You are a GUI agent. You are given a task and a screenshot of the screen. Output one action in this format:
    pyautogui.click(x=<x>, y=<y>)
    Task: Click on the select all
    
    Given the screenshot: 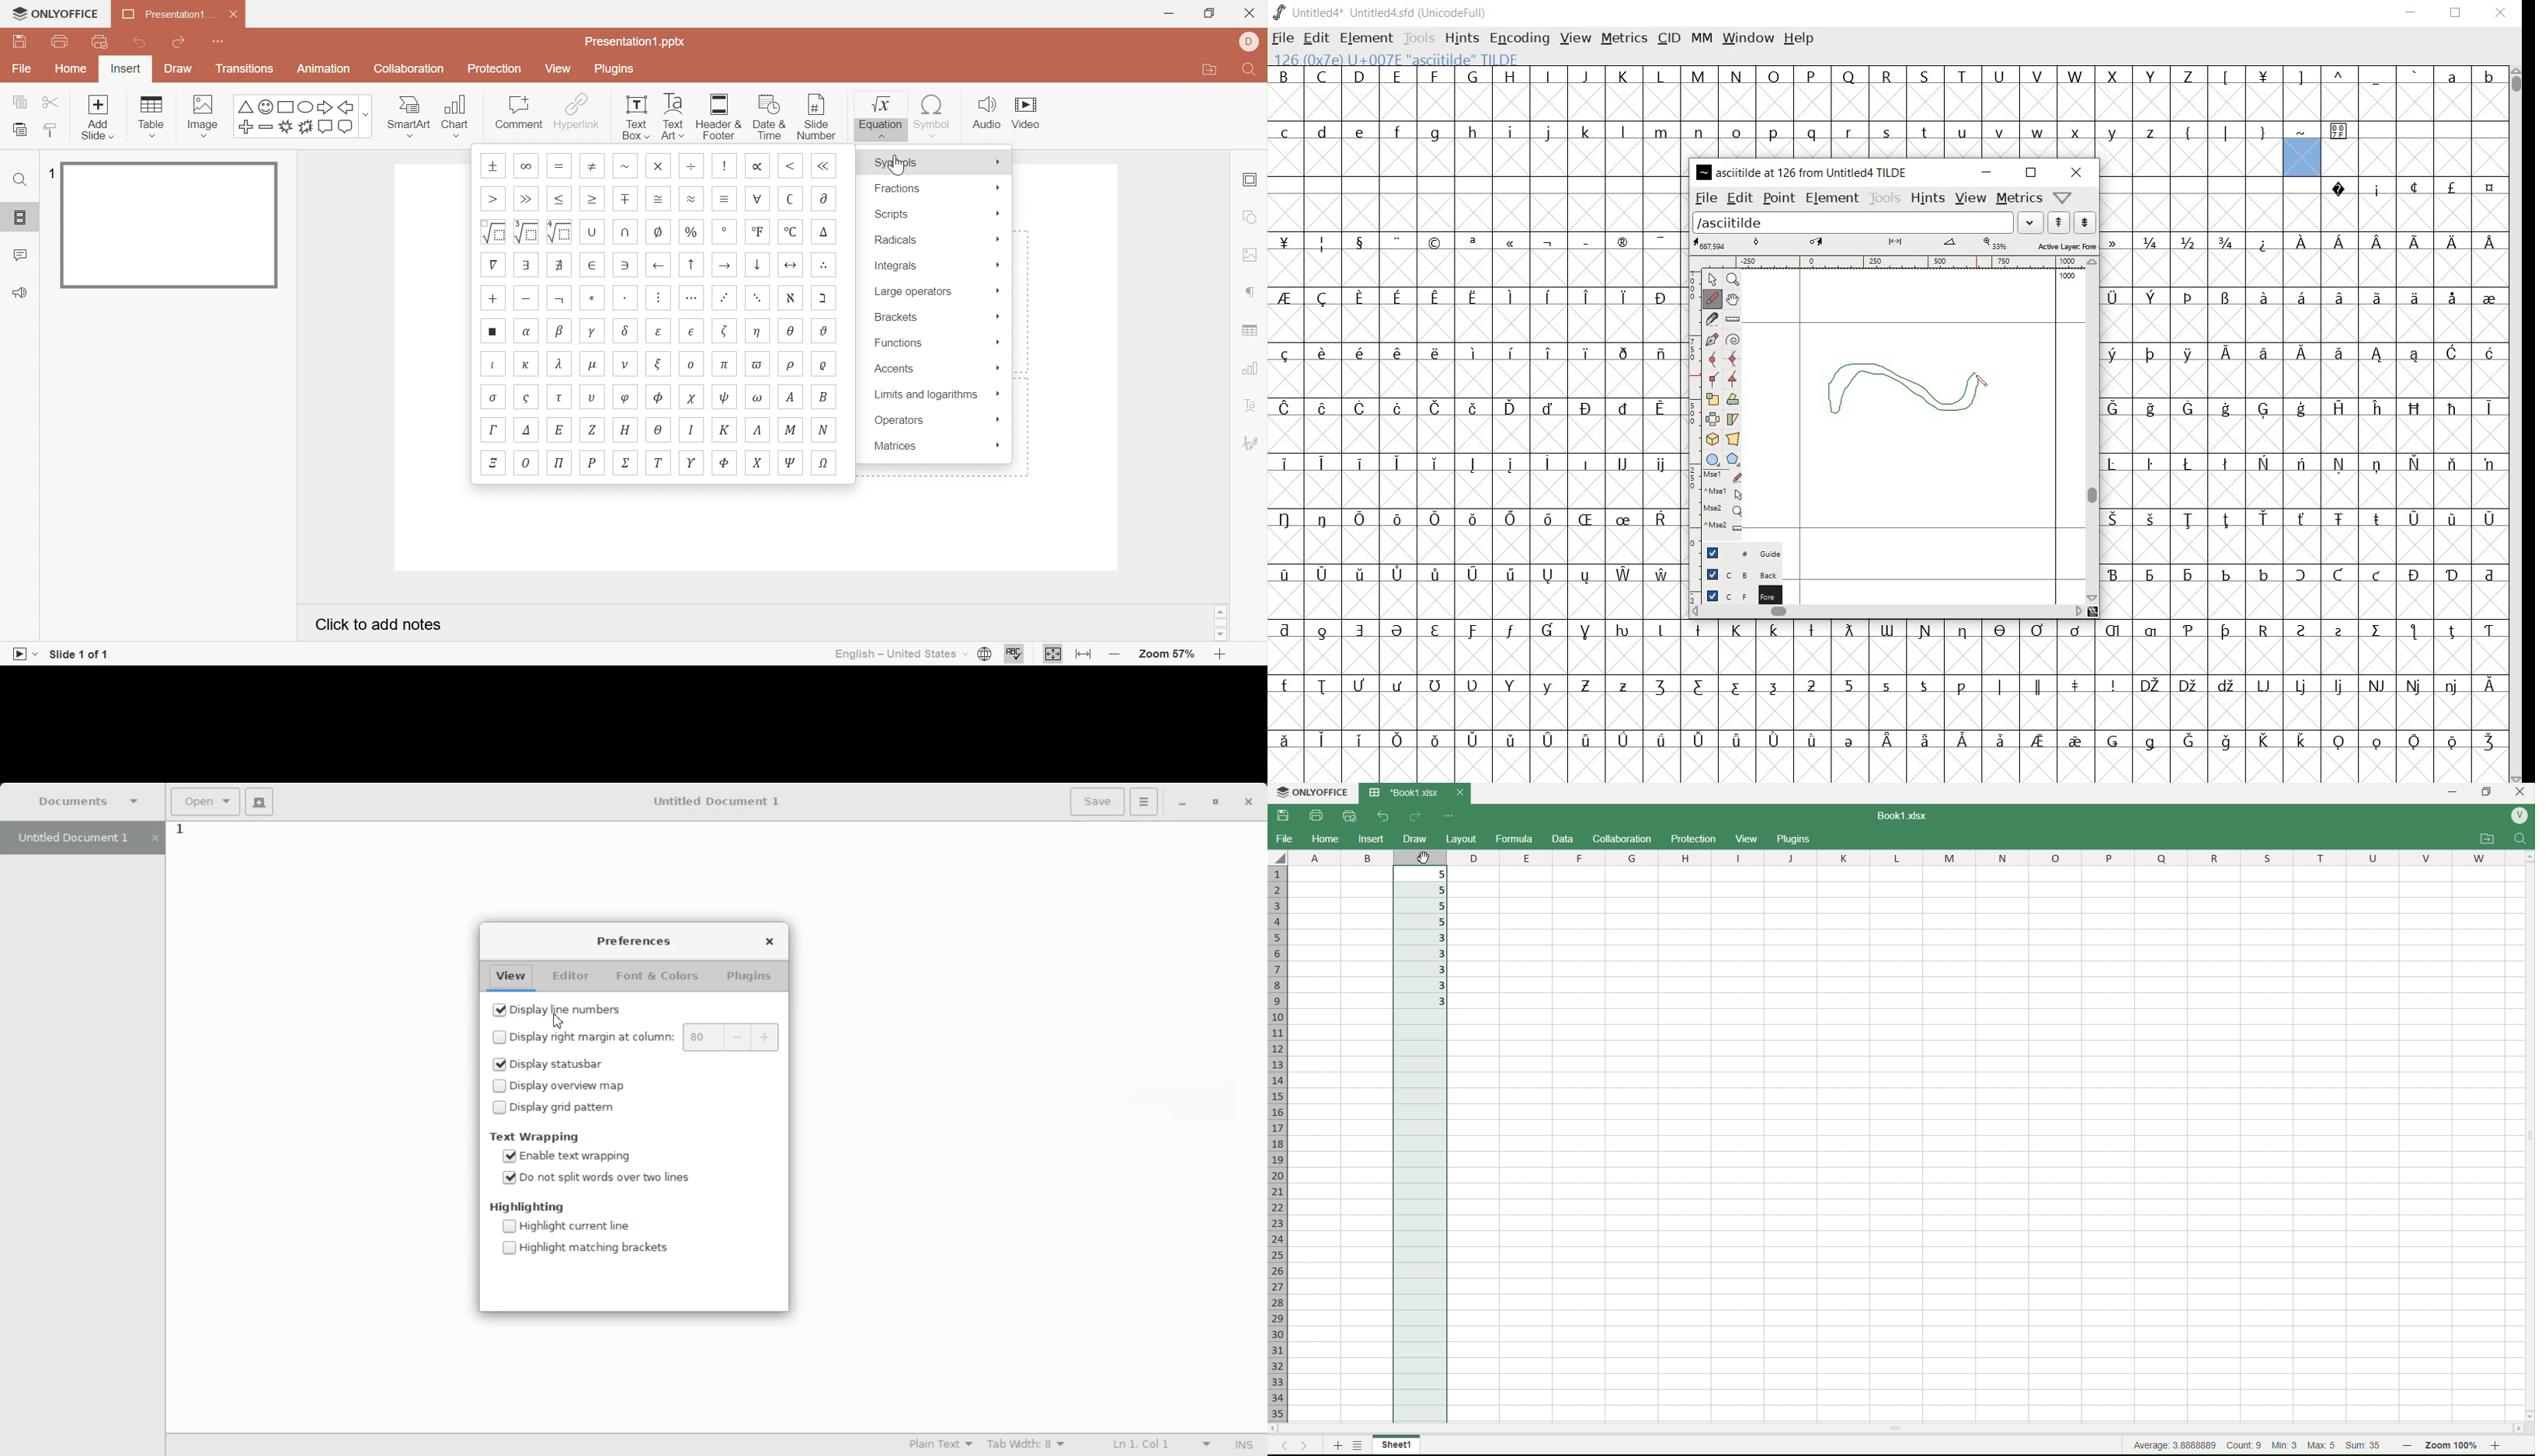 What is the action you would take?
    pyautogui.click(x=1280, y=857)
    